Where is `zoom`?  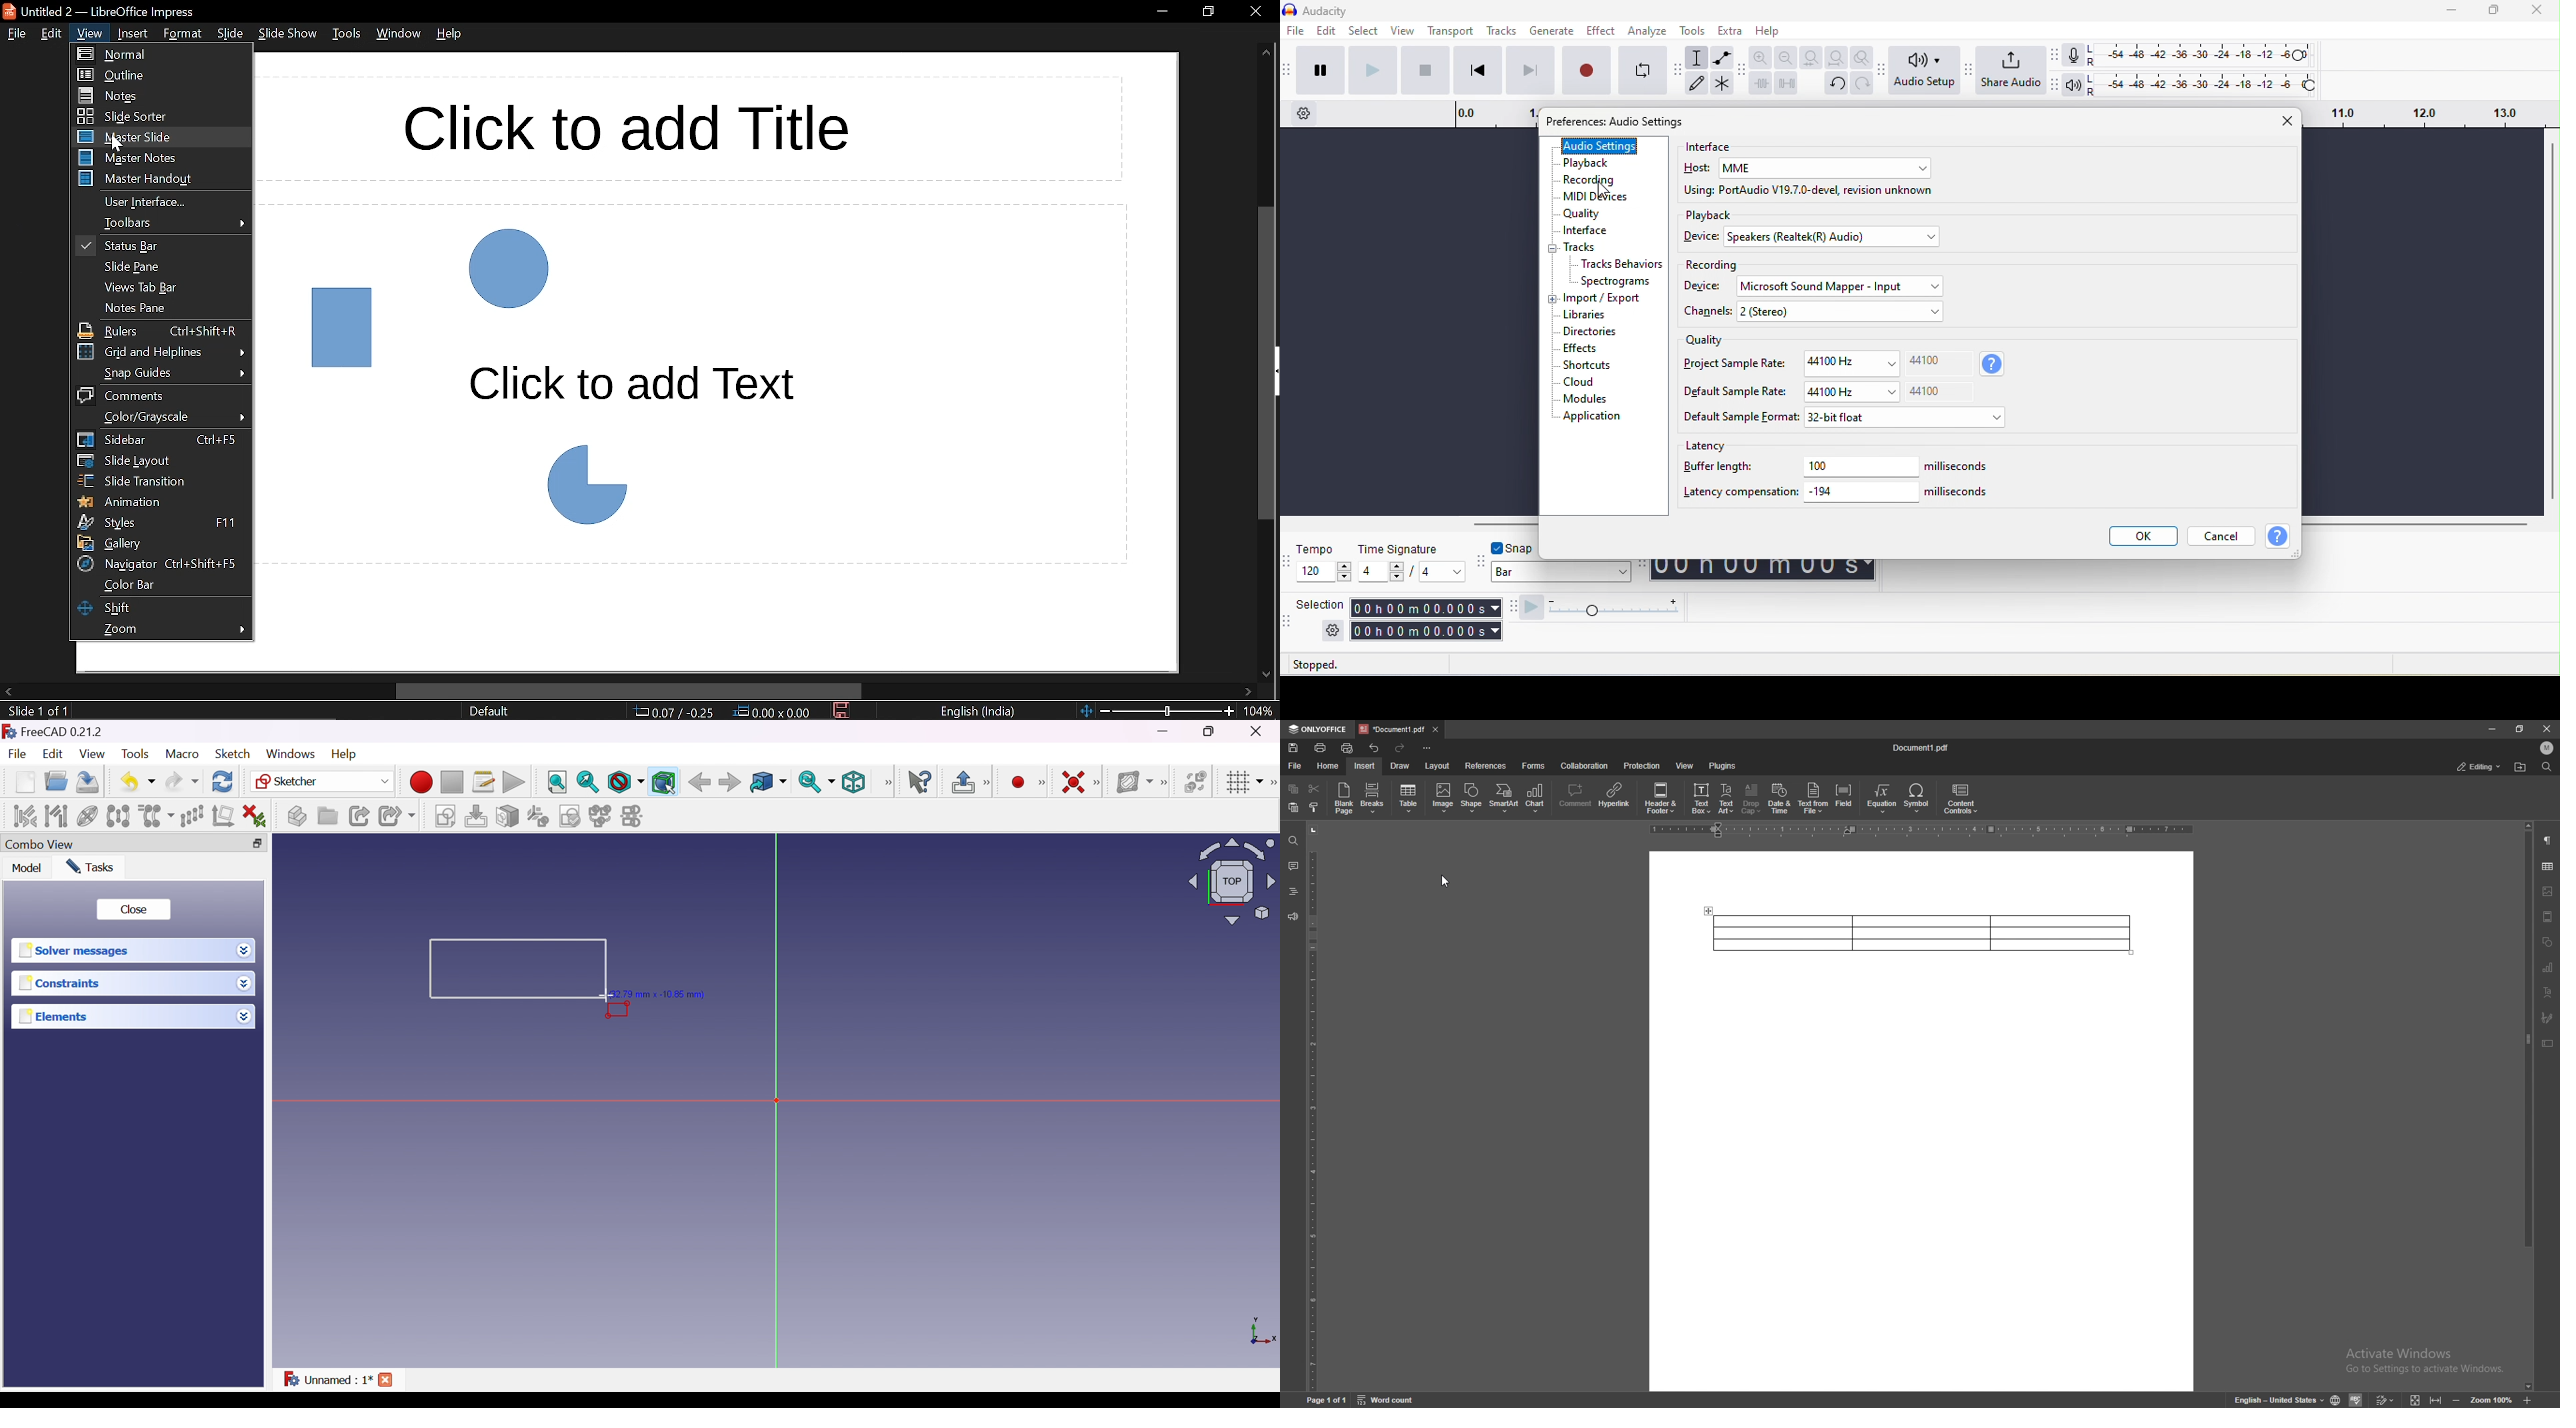 zoom is located at coordinates (2491, 1399).